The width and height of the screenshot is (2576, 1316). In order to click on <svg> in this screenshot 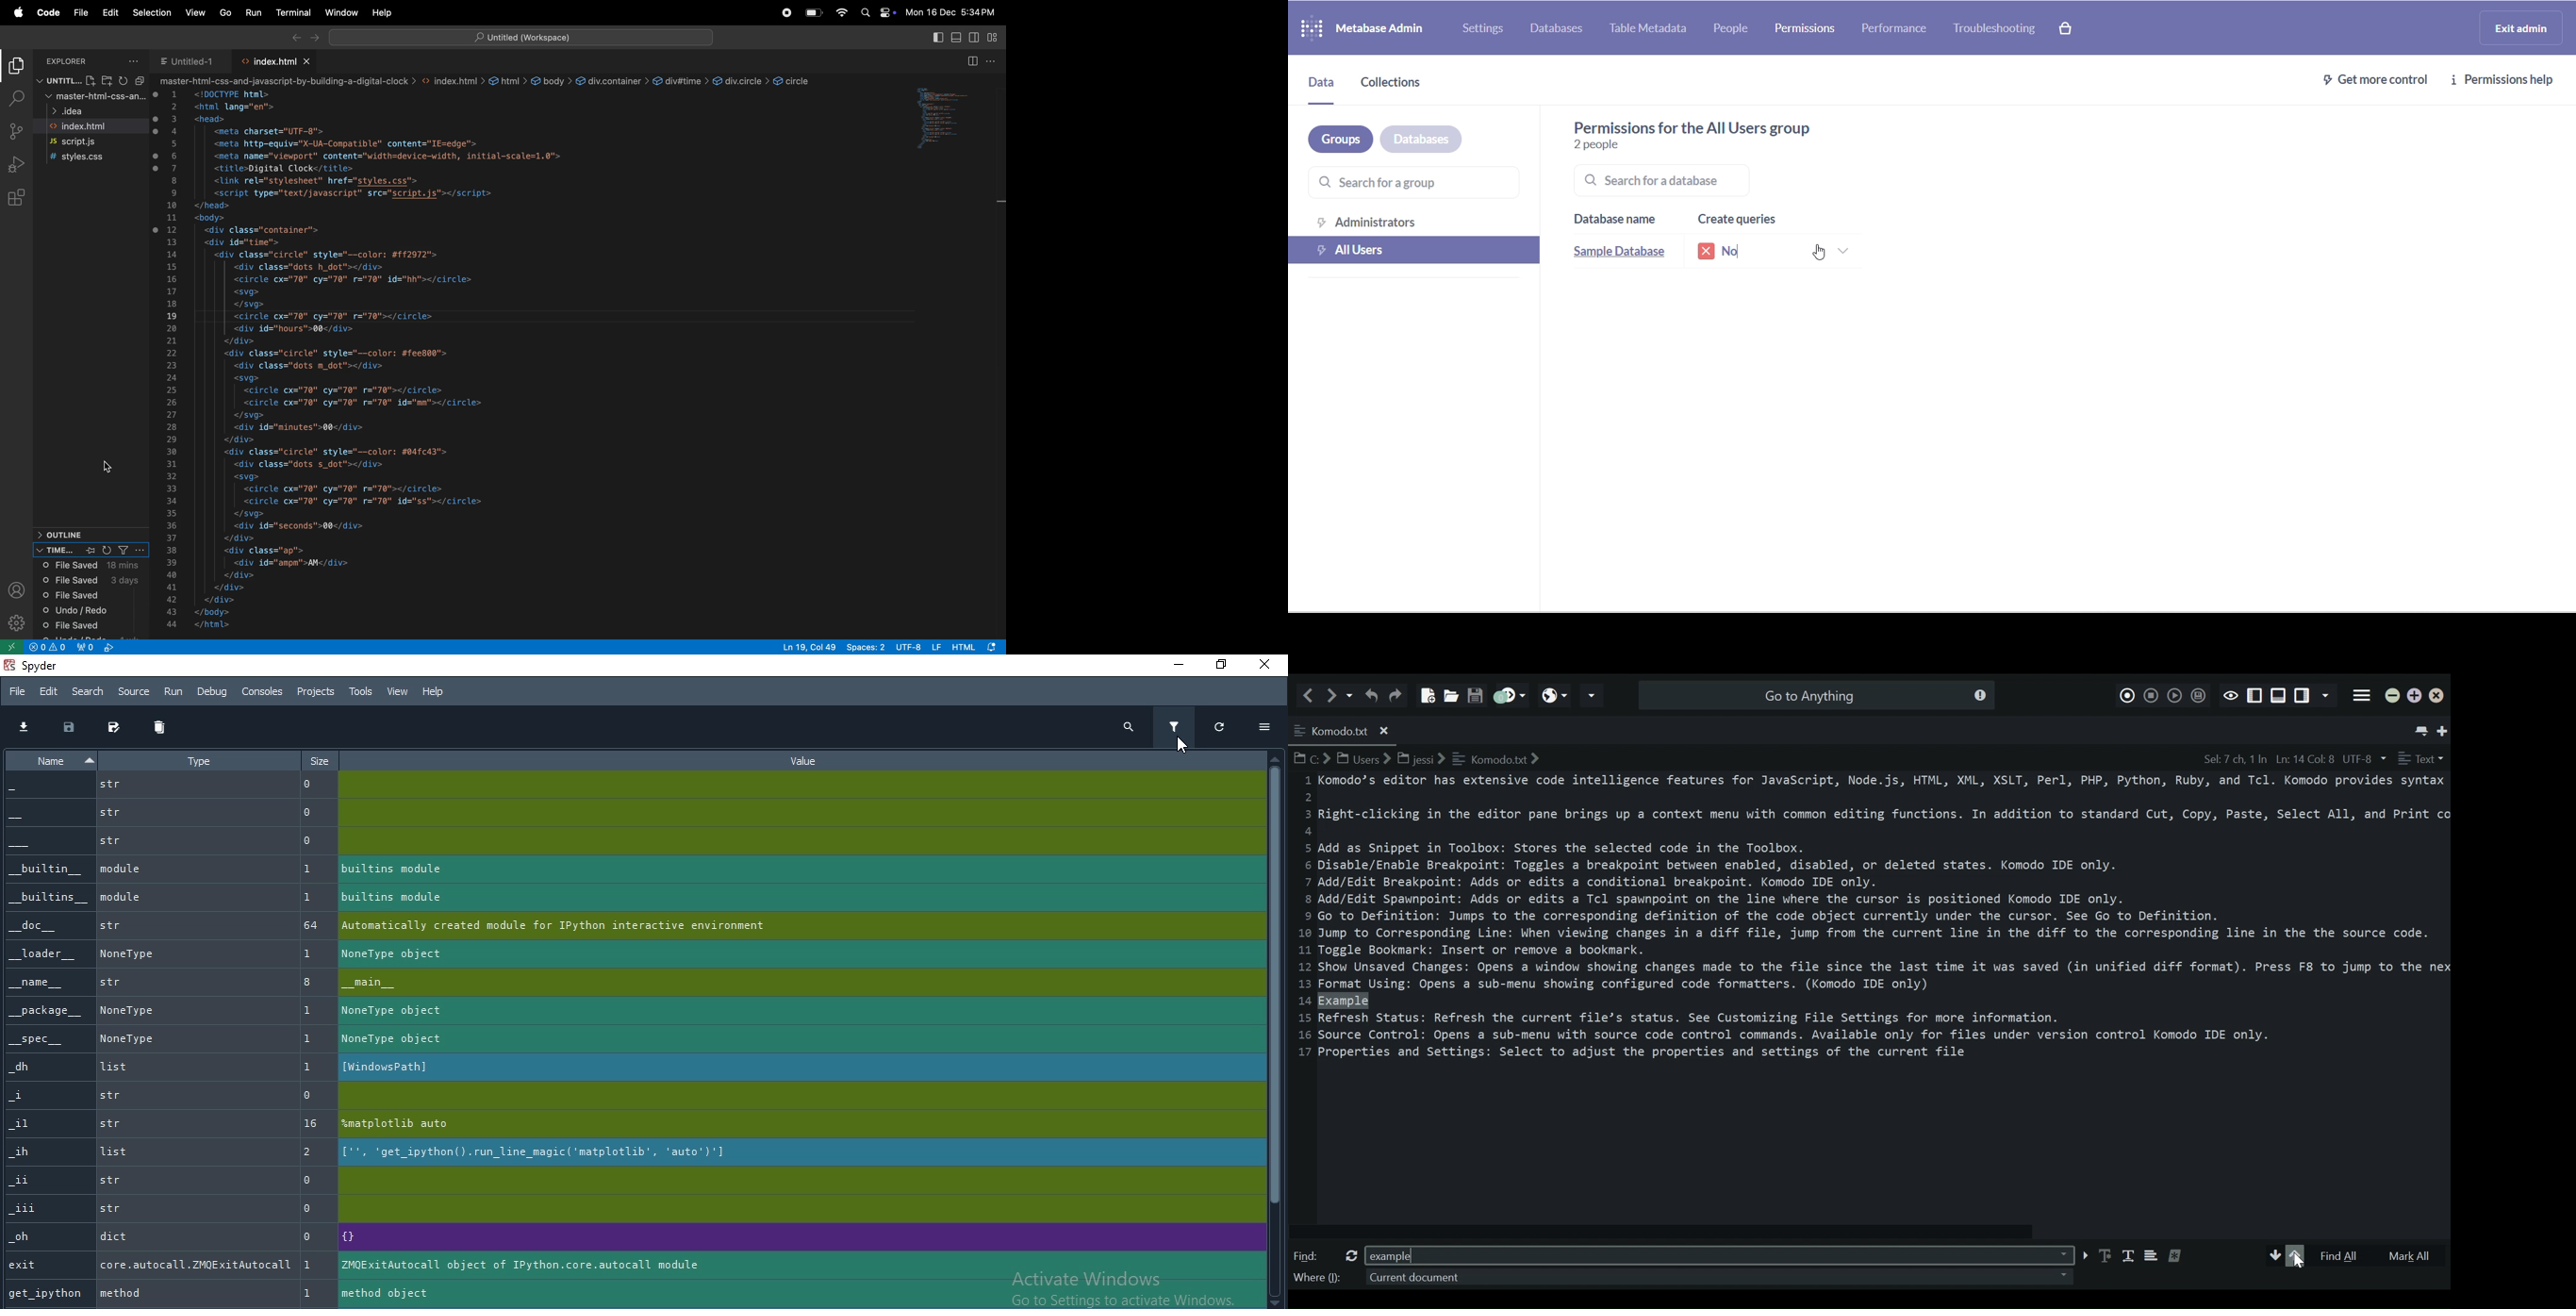, I will do `click(242, 378)`.